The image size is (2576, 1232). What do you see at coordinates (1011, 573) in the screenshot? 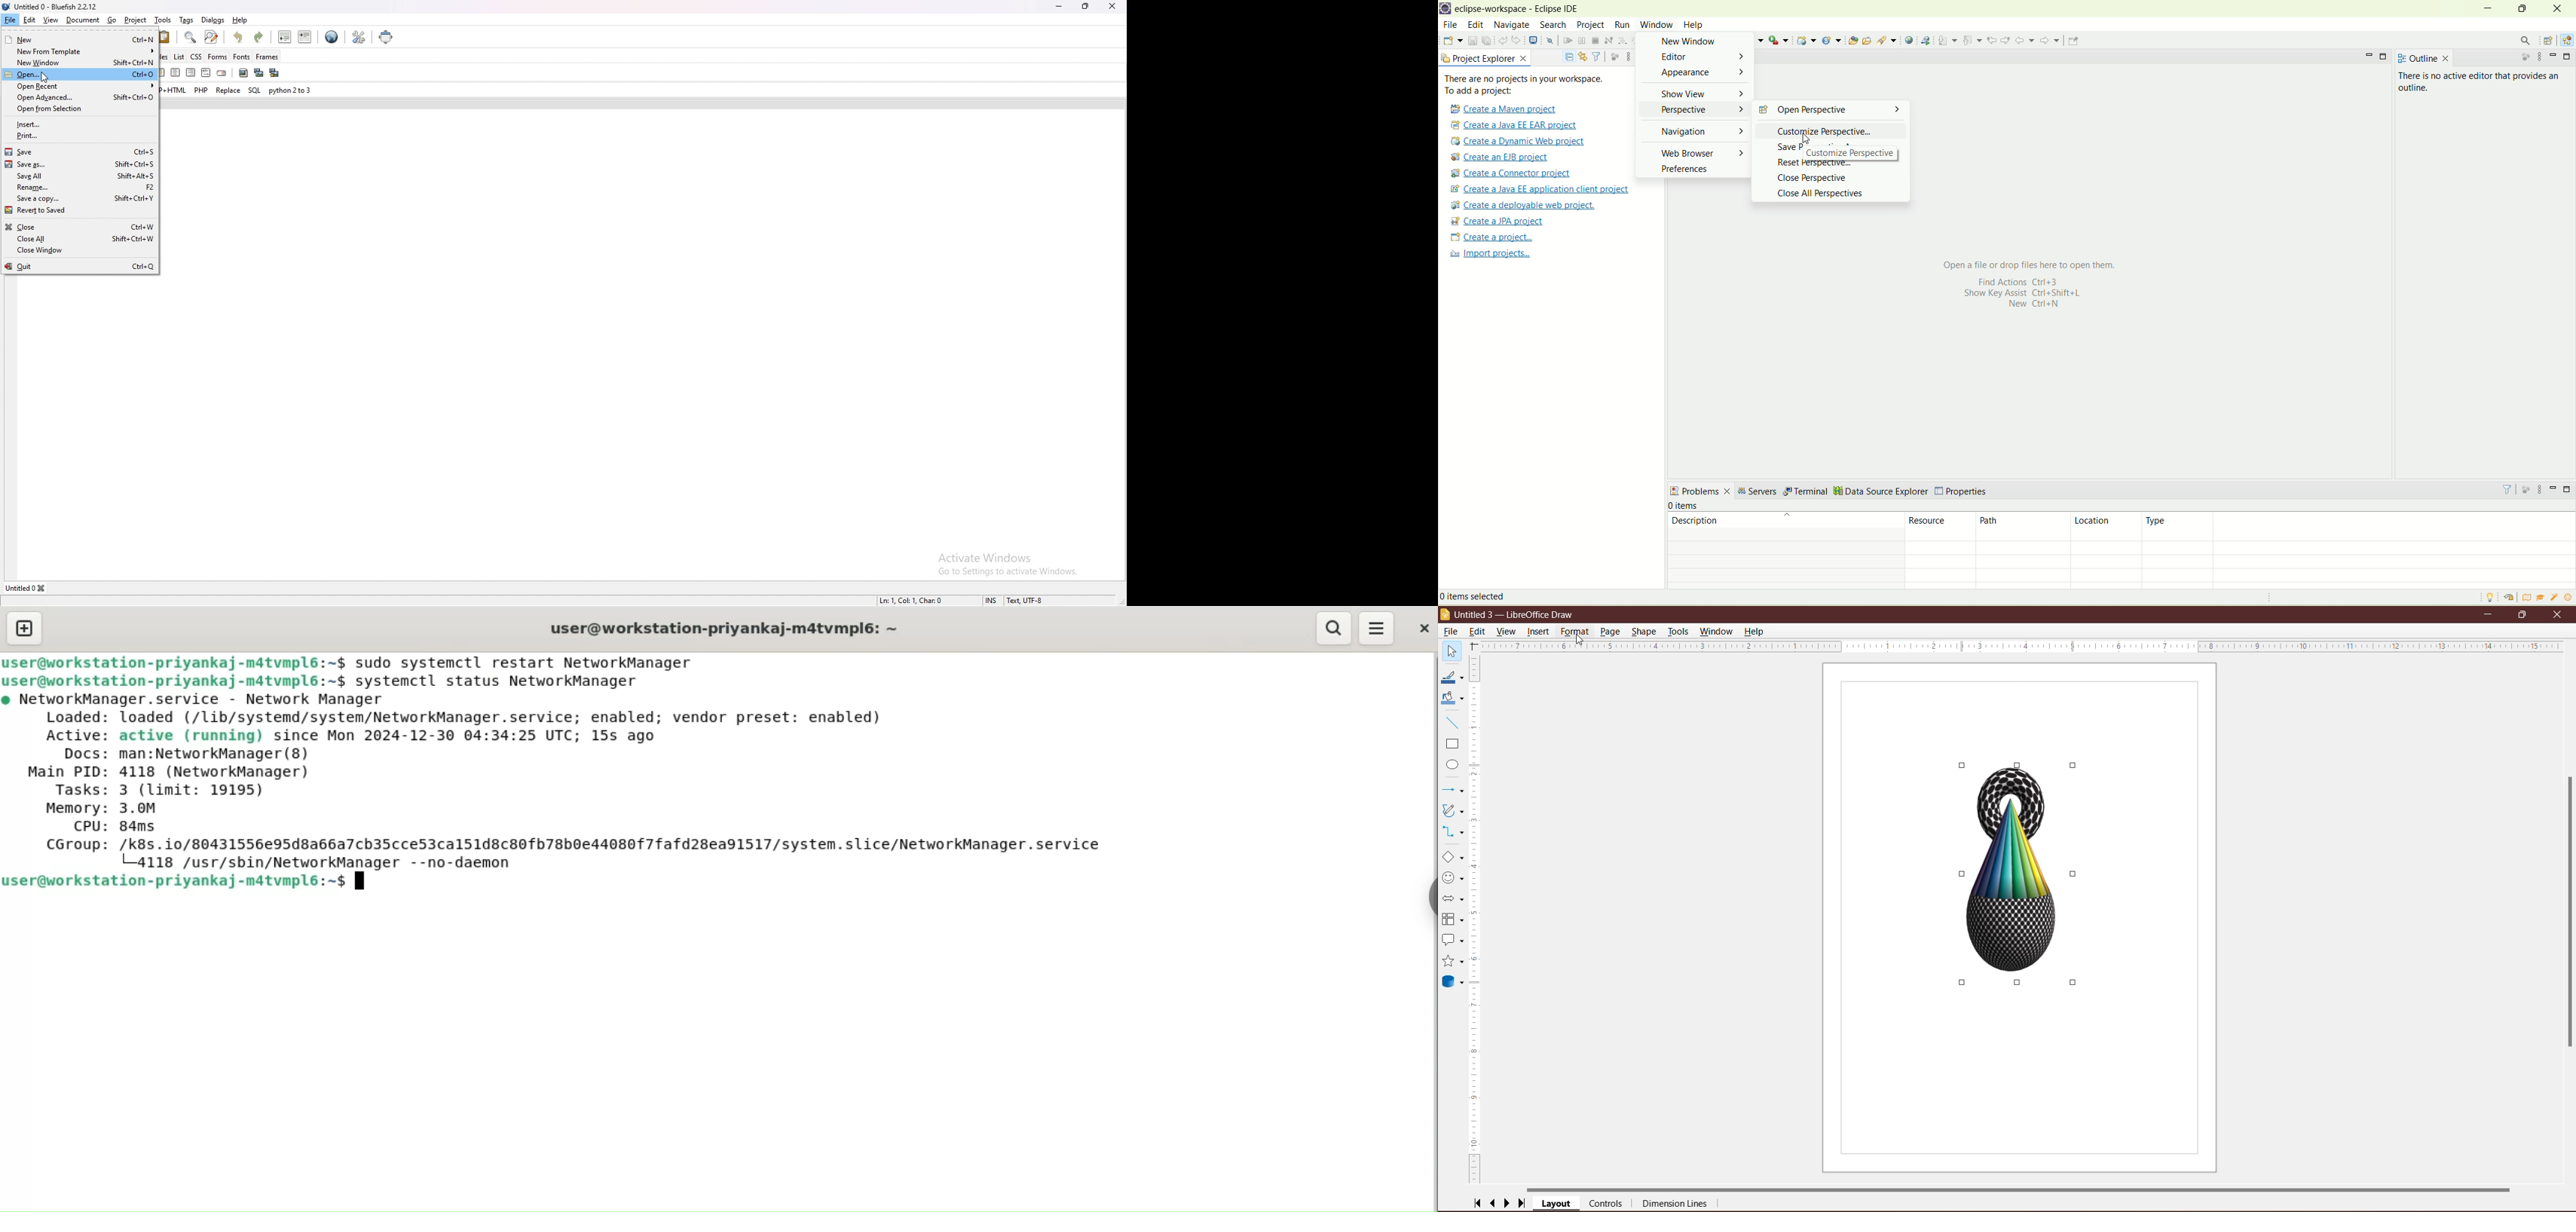
I see `Go to Settings to activate Windows.` at bounding box center [1011, 573].